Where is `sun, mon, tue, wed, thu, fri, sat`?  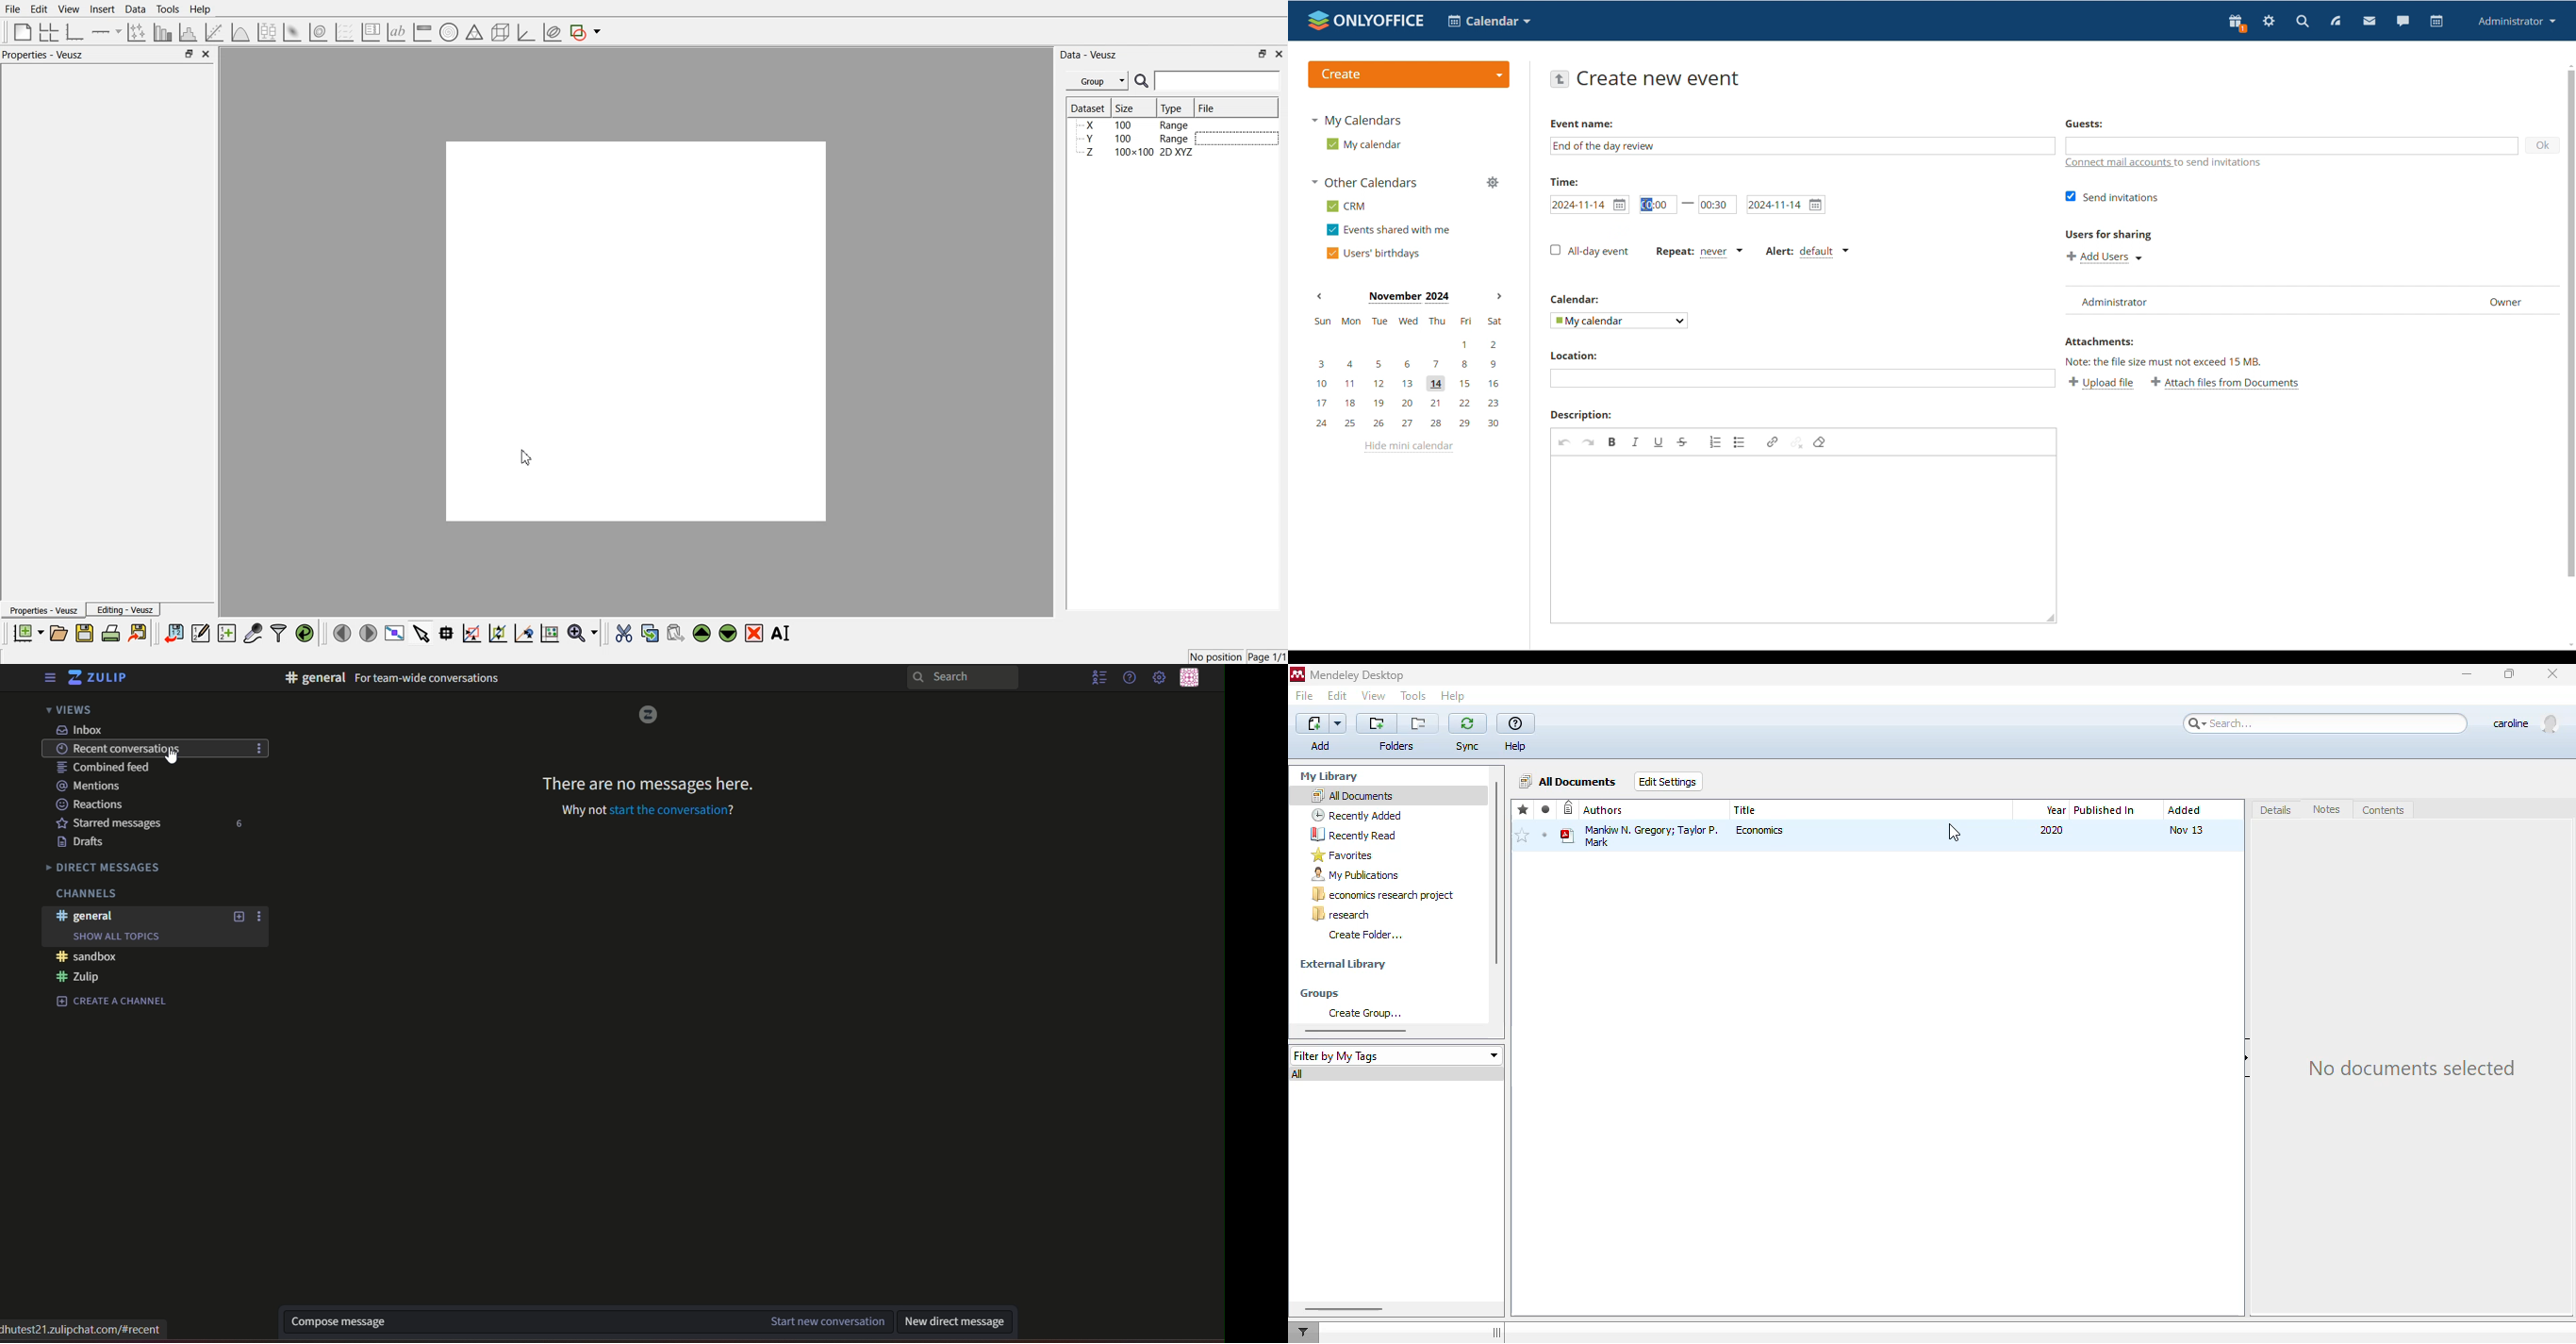 sun, mon, tue, wed, thu, fri, sat is located at coordinates (1407, 321).